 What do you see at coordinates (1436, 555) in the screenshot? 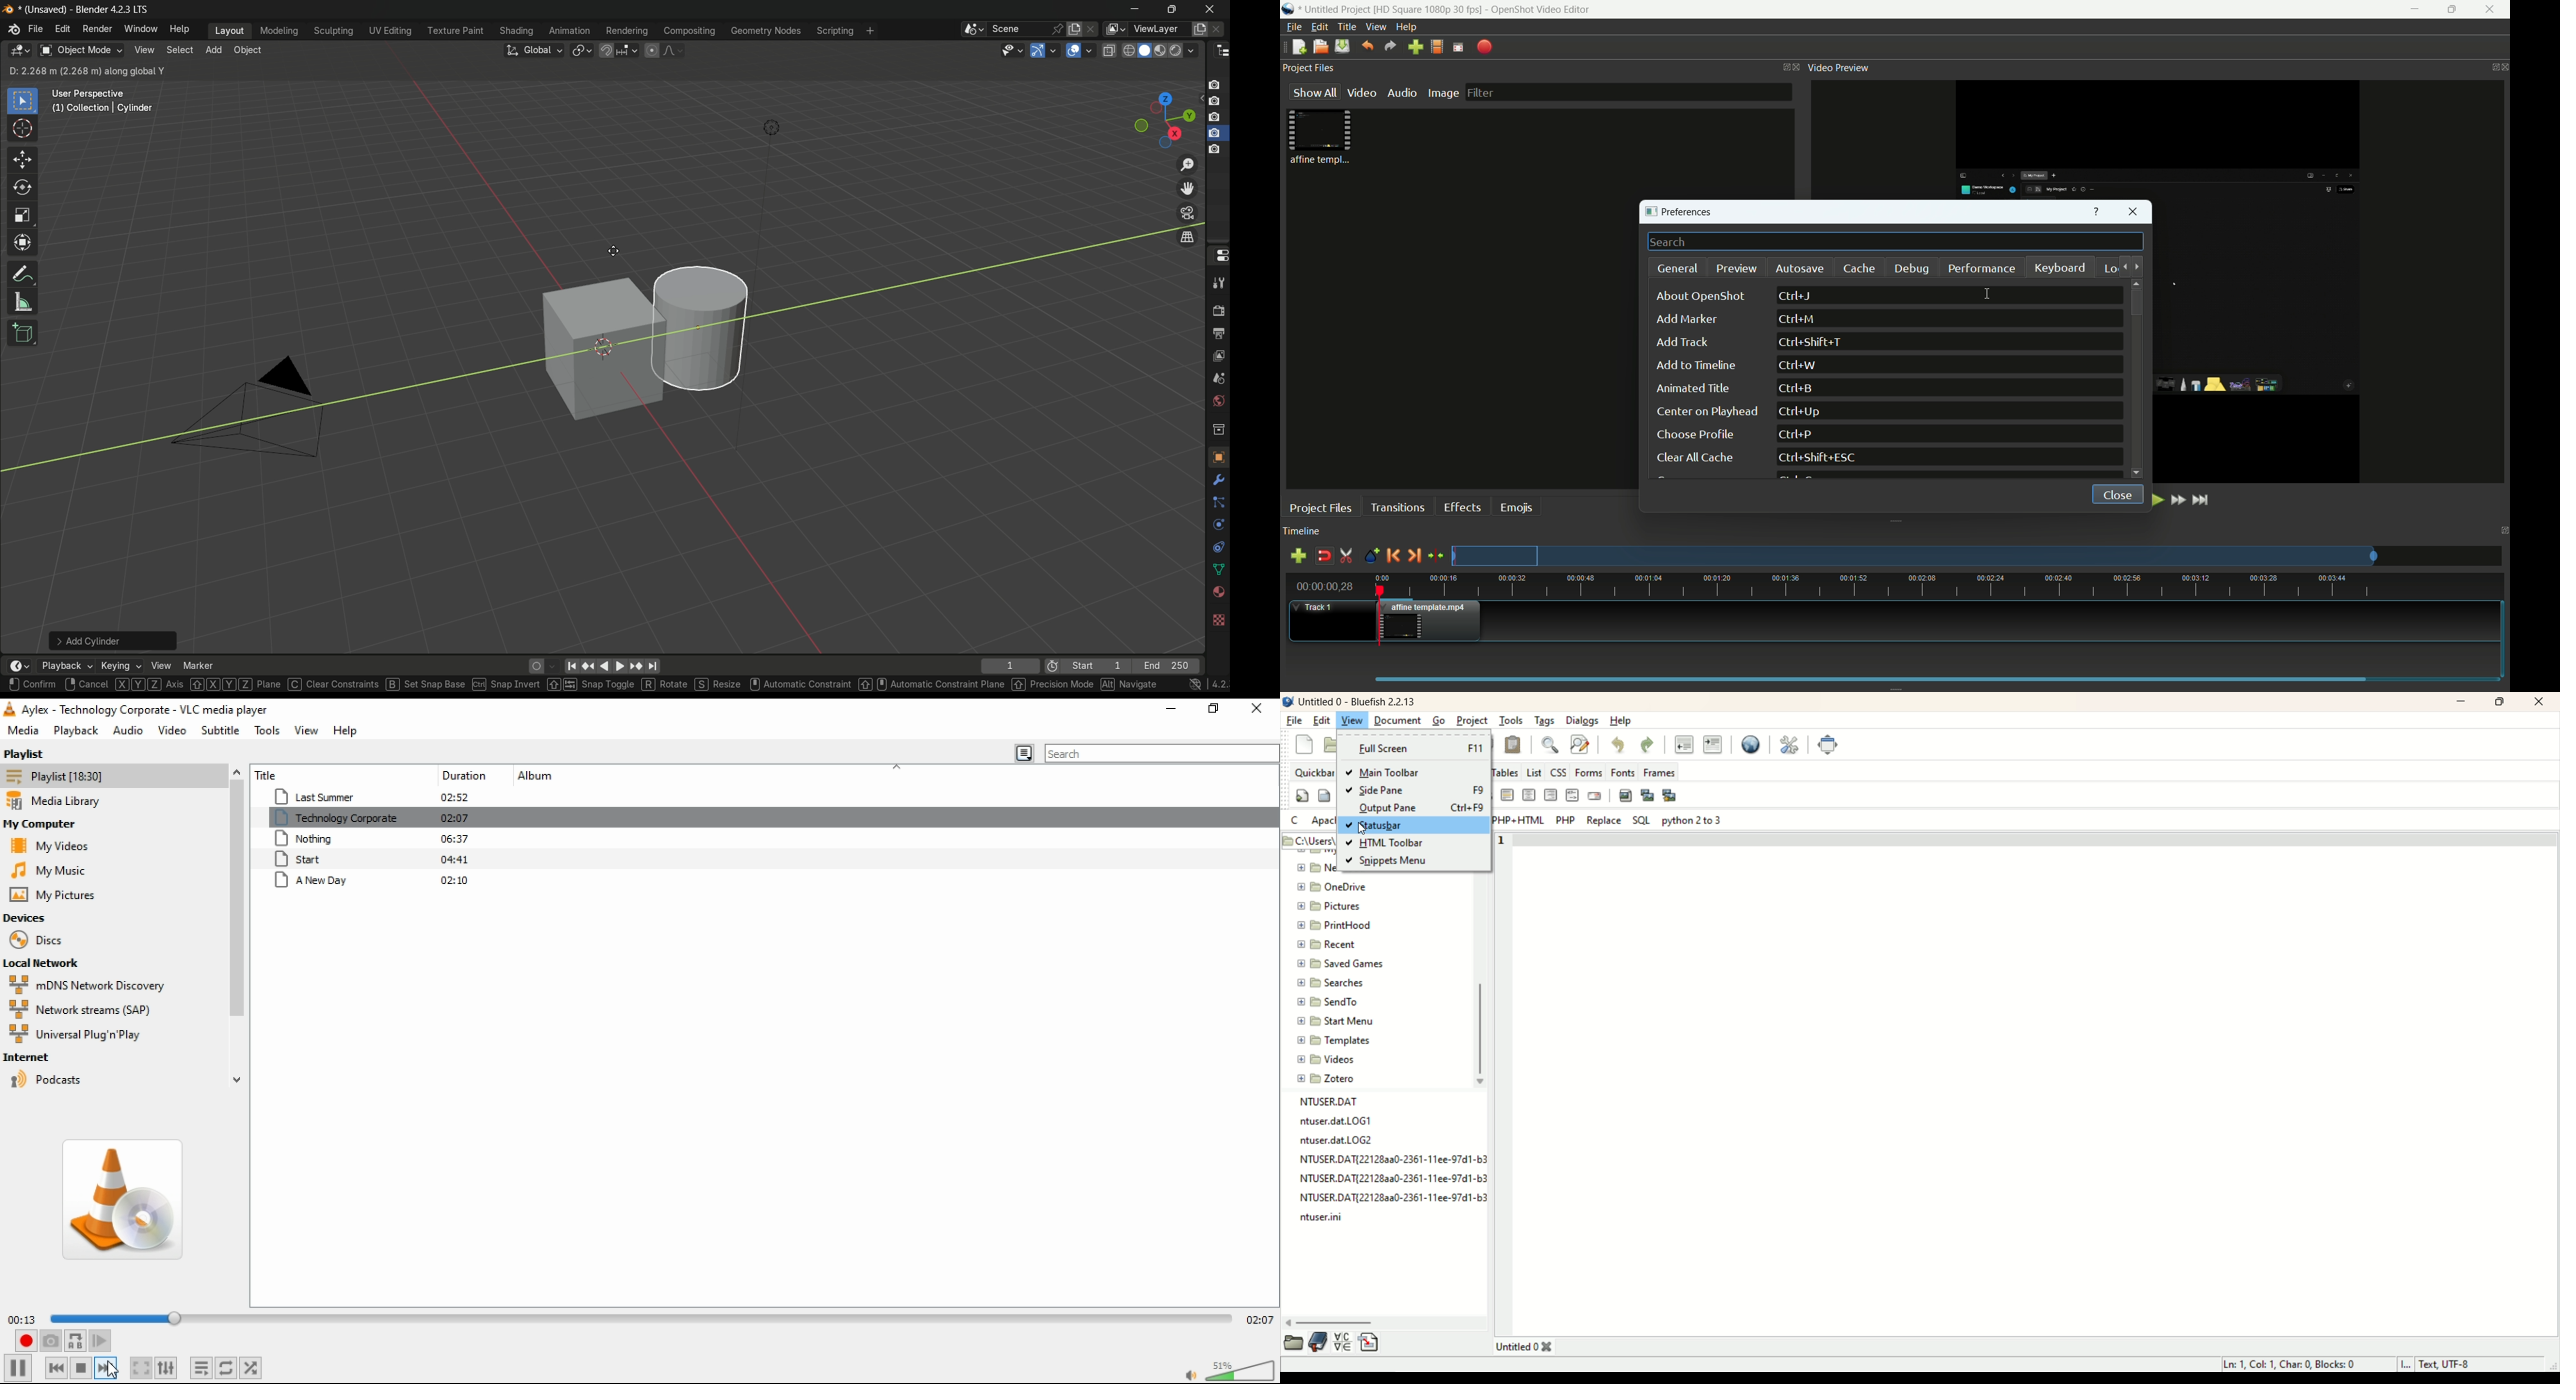
I see `center the timeline on the playhead` at bounding box center [1436, 555].